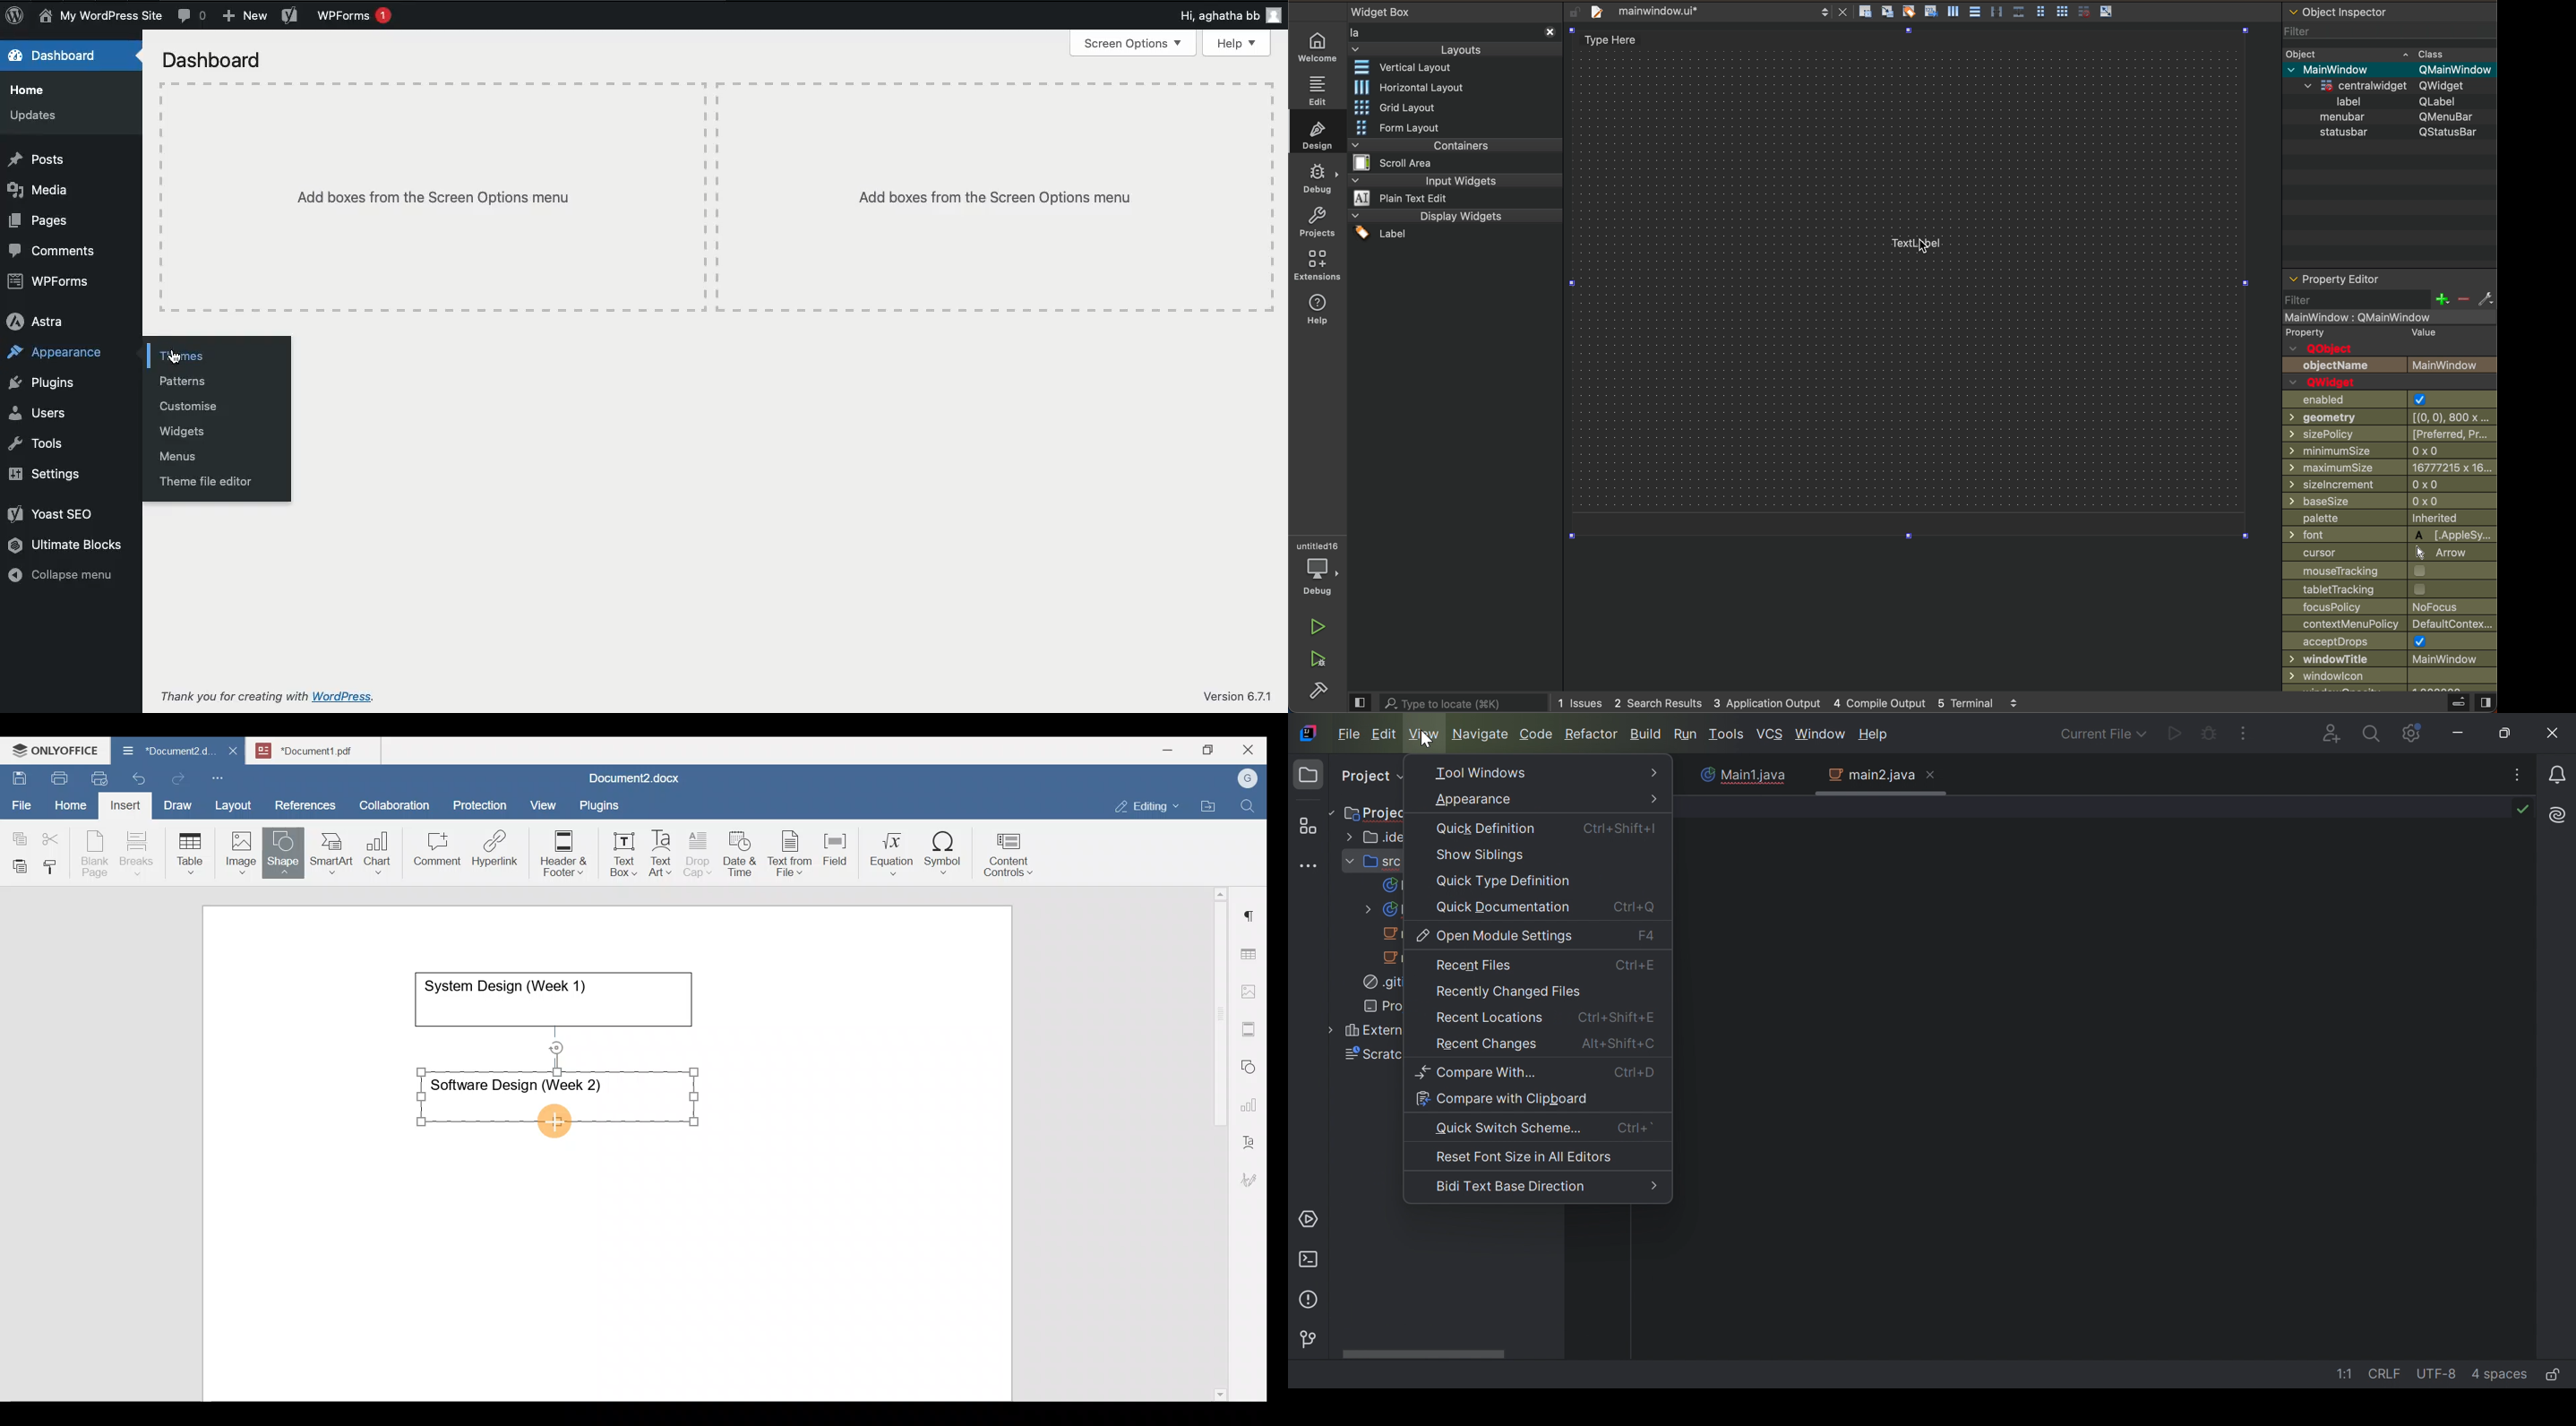 The width and height of the screenshot is (2576, 1428). I want to click on vertical layout, so click(1412, 68).